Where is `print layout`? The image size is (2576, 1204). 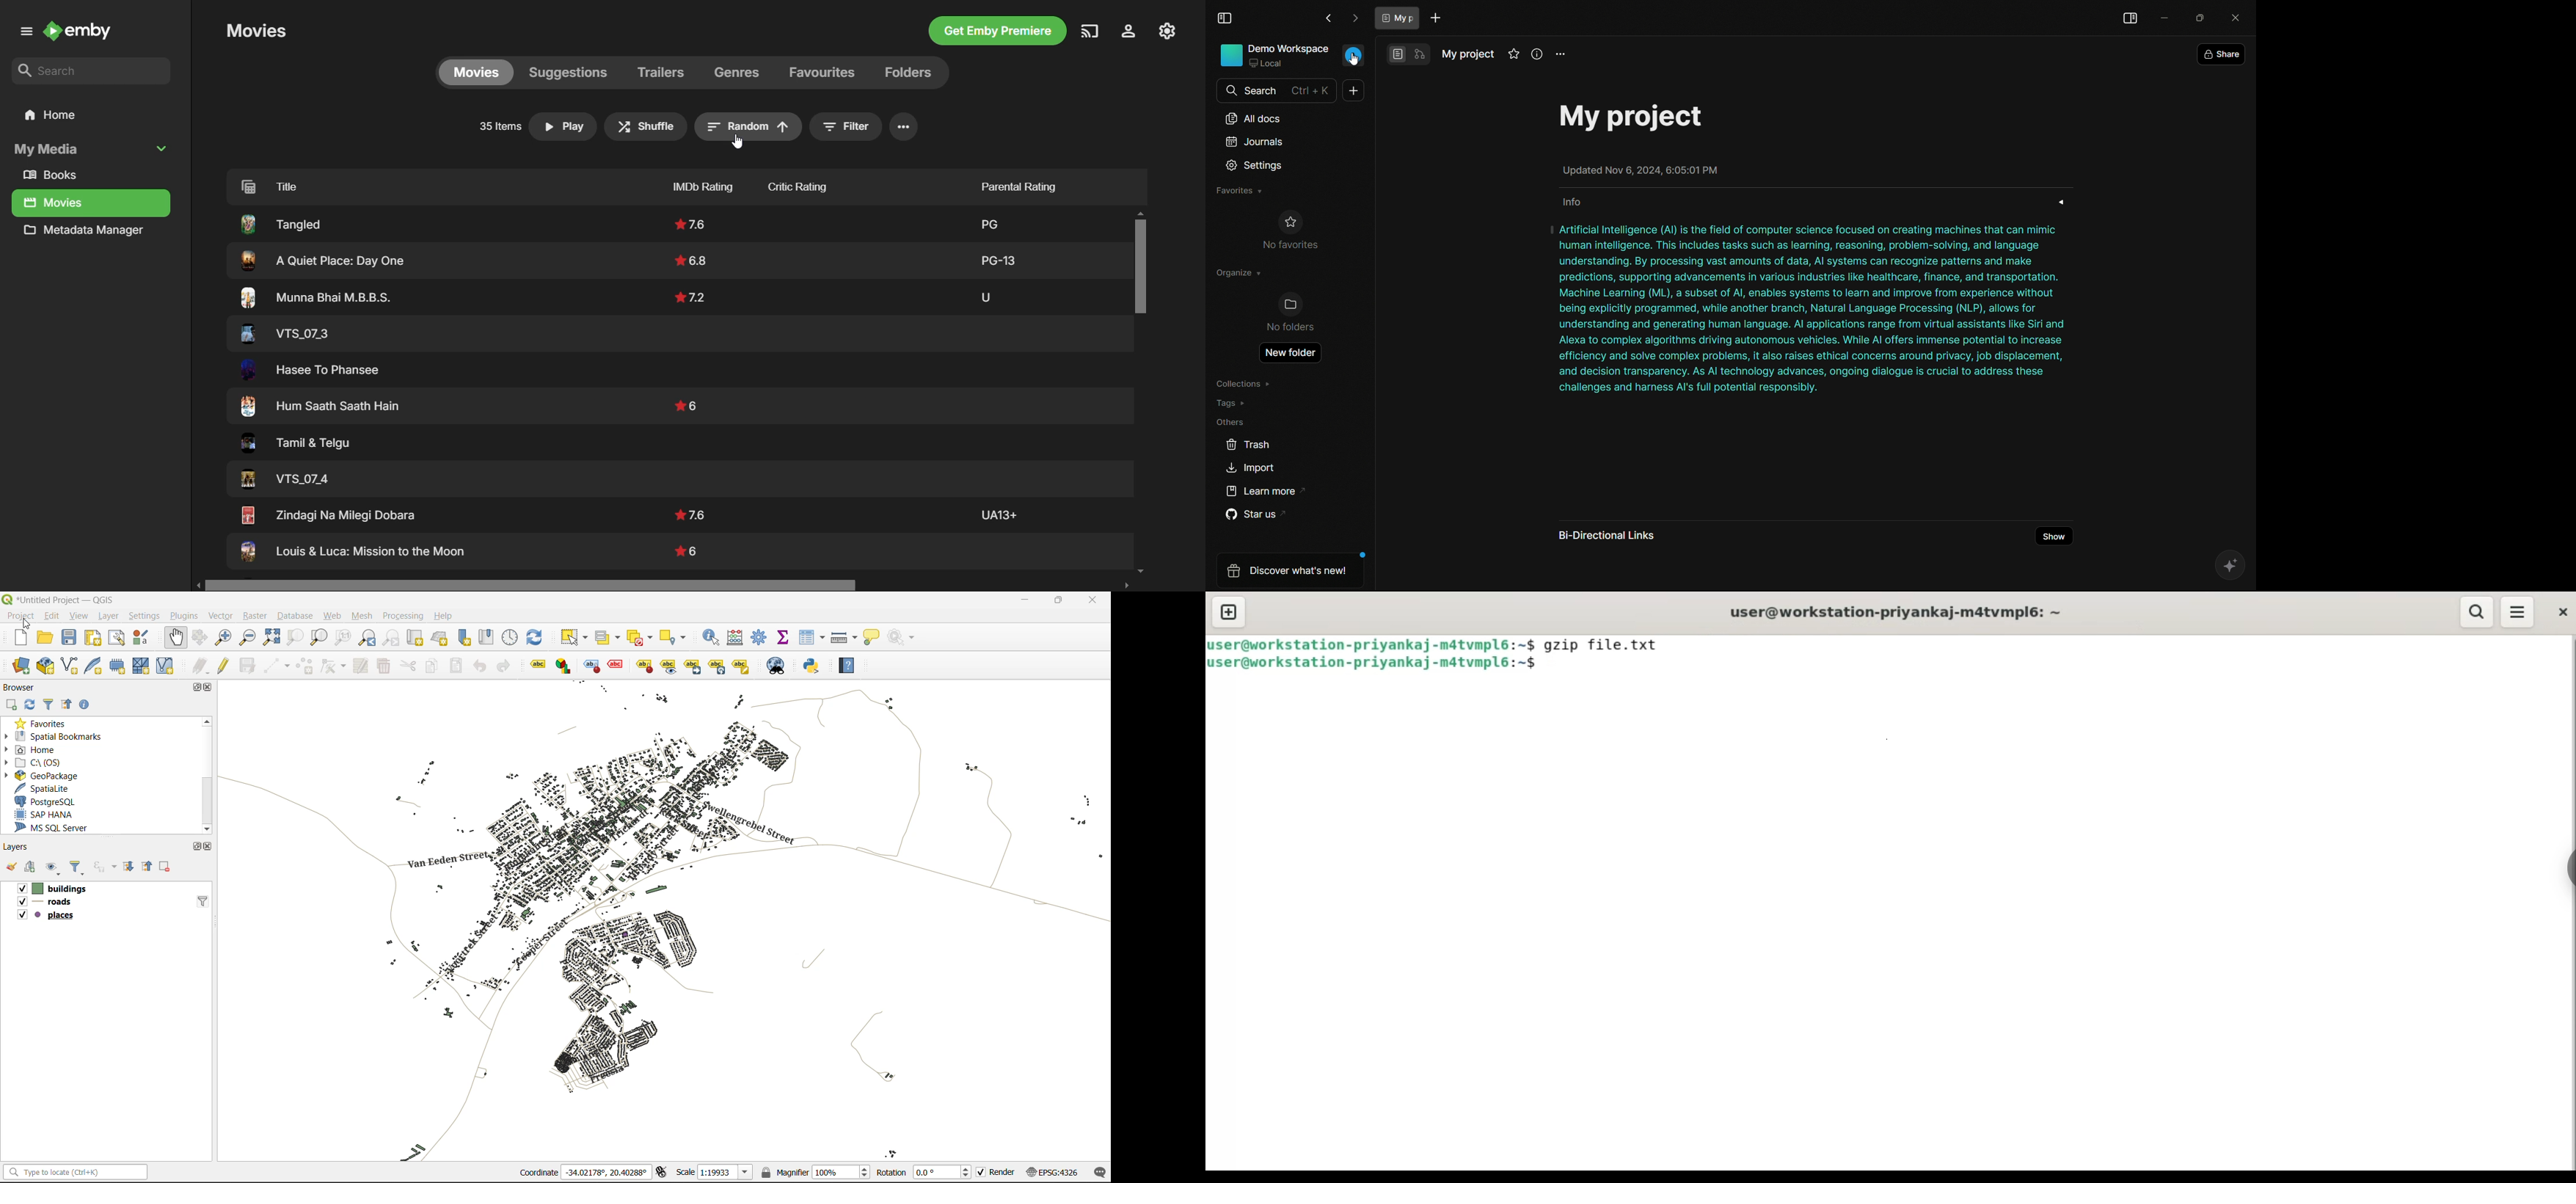 print layout is located at coordinates (91, 637).